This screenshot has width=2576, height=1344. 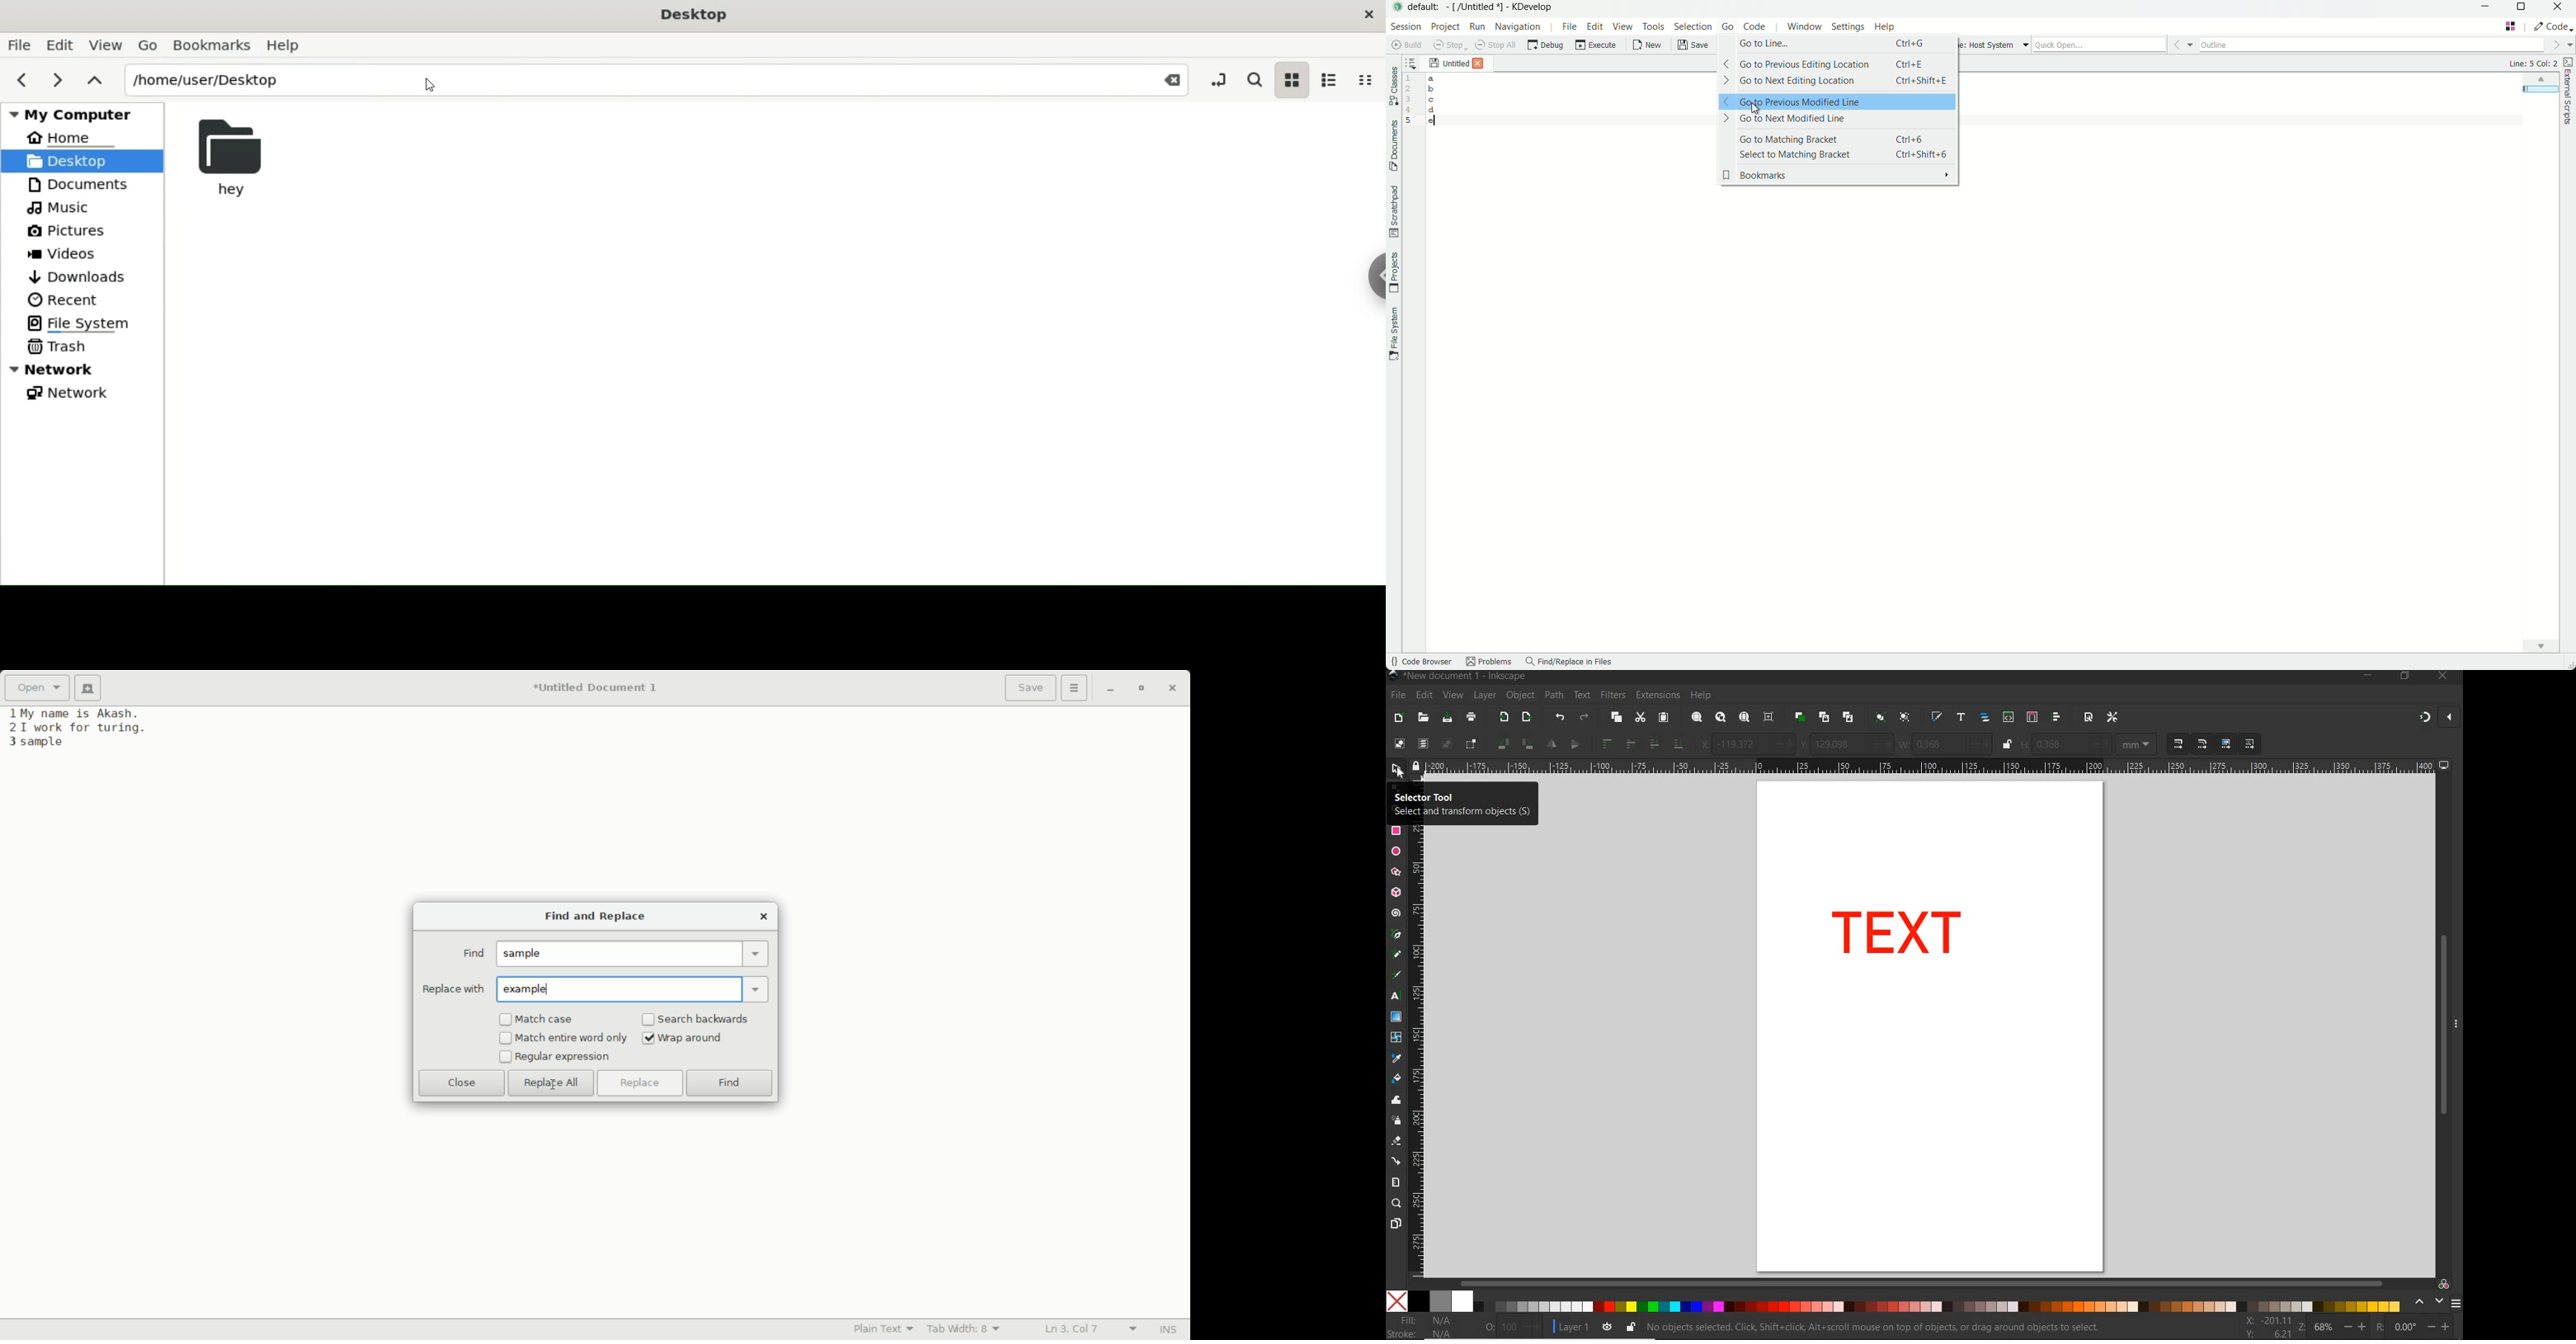 I want to click on COPY, so click(x=1616, y=717).